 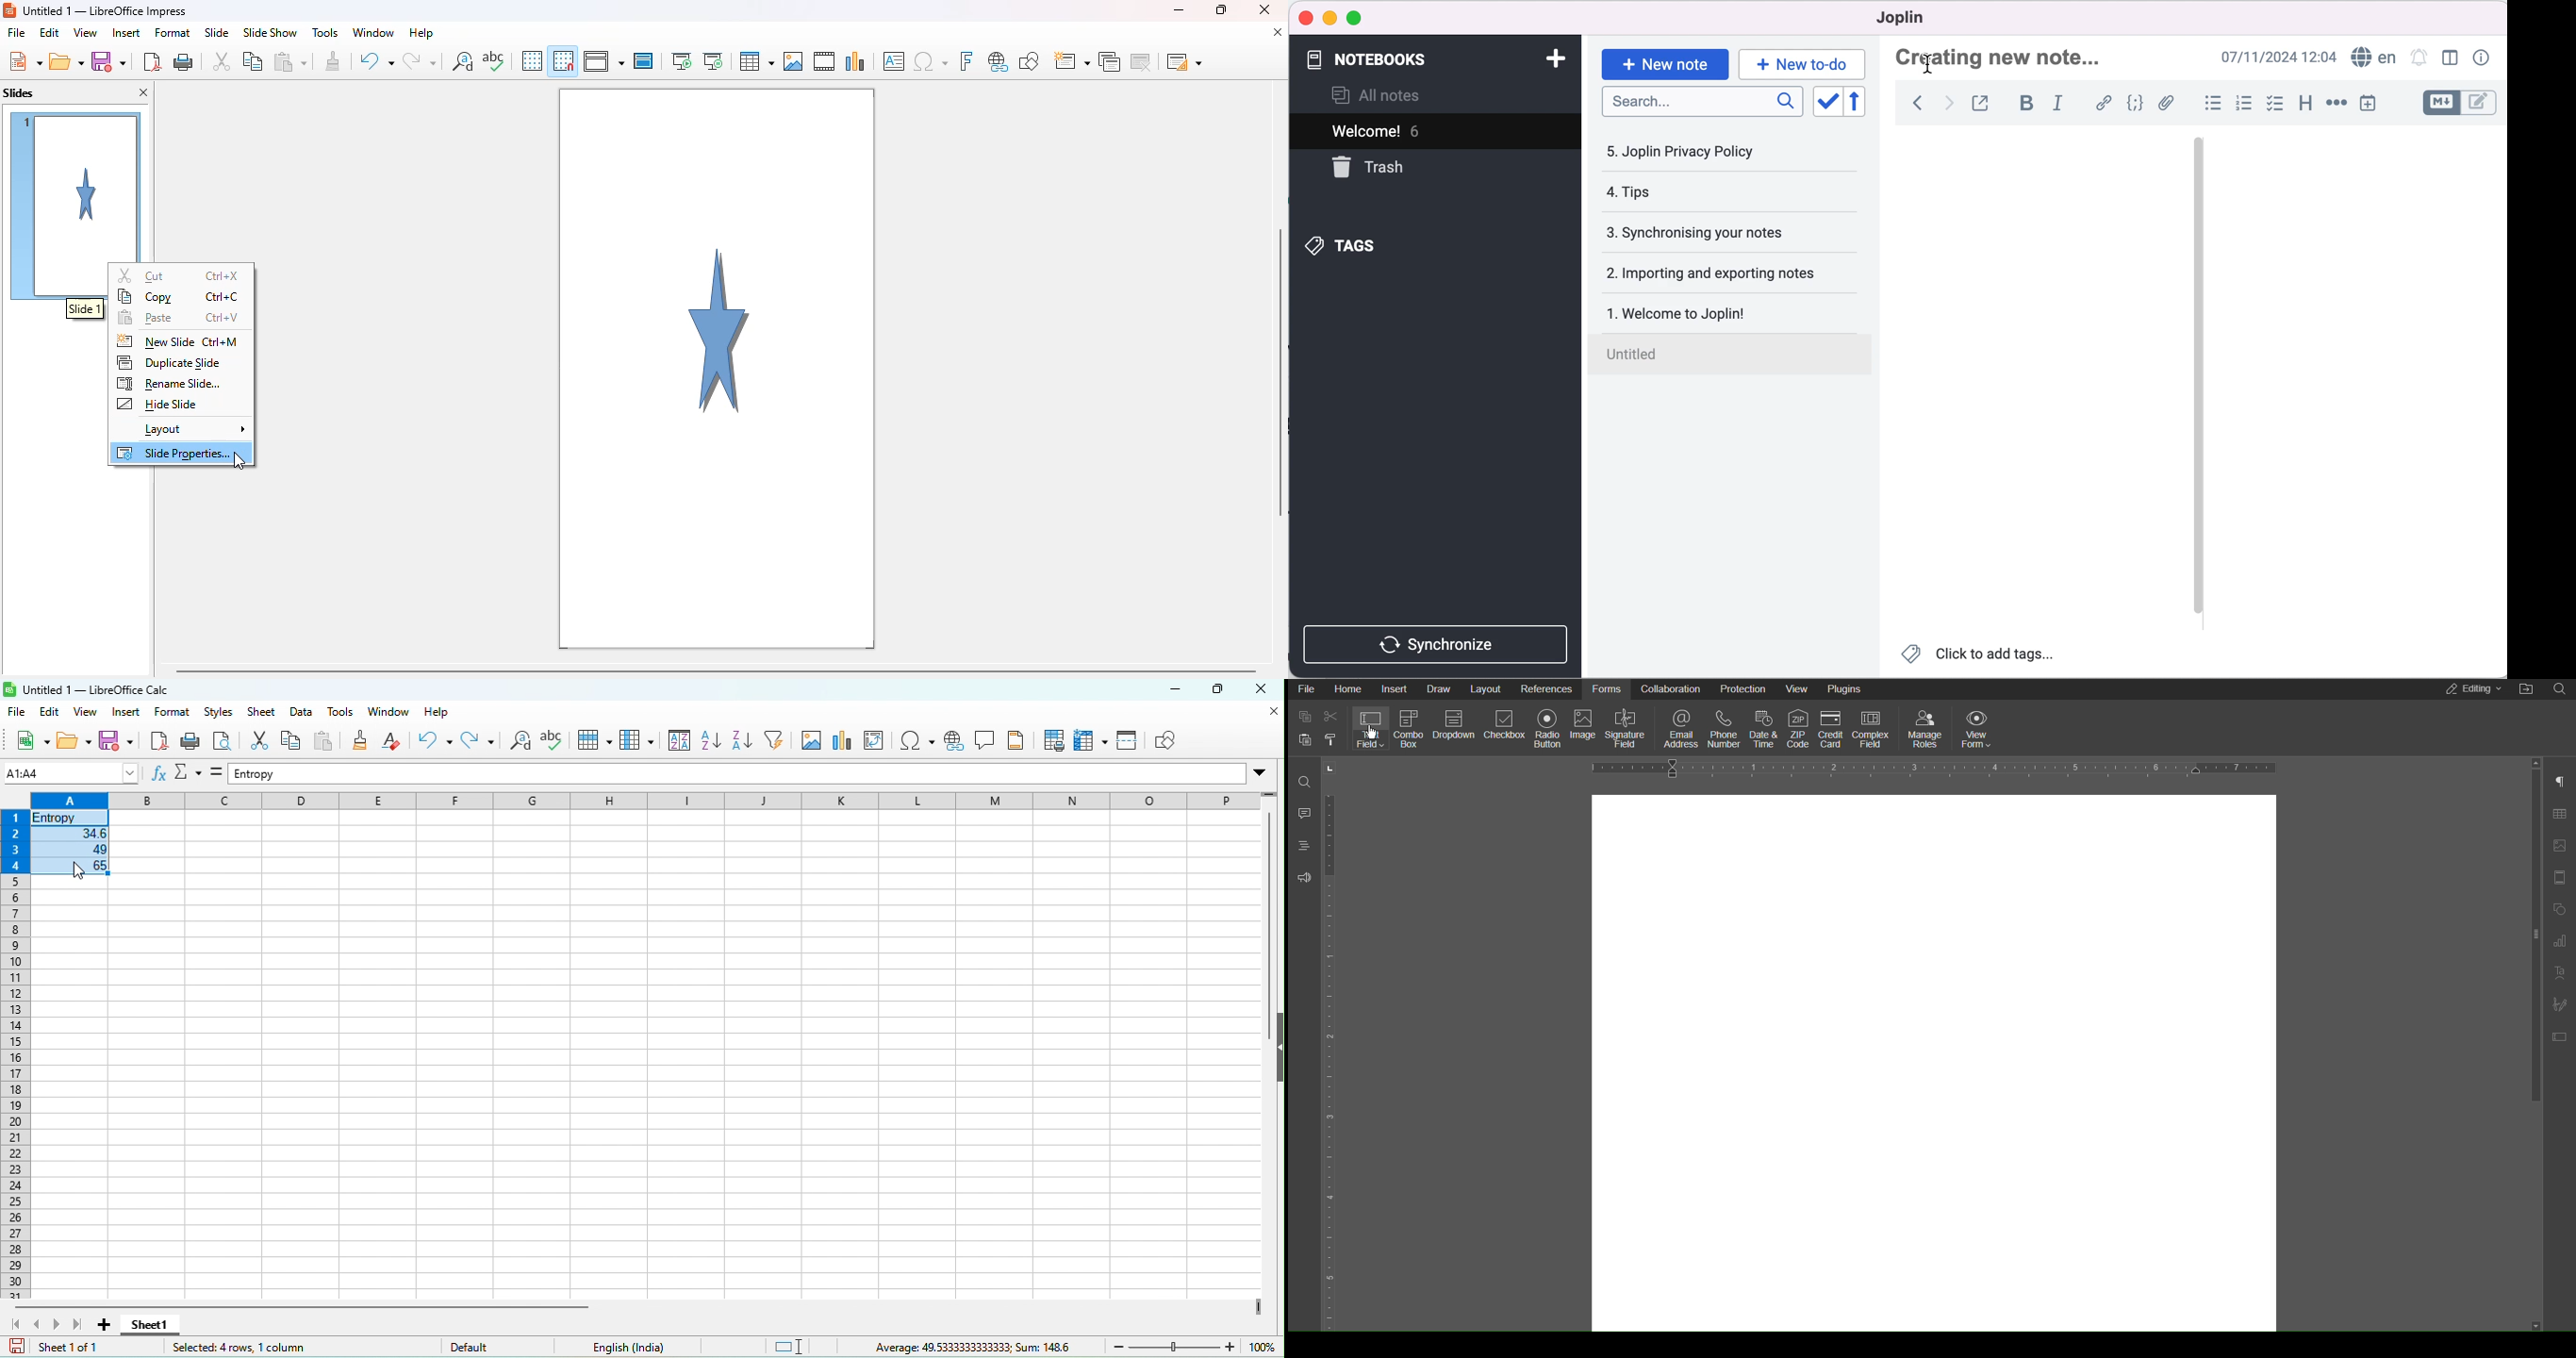 What do you see at coordinates (713, 61) in the screenshot?
I see `start from current slide` at bounding box center [713, 61].